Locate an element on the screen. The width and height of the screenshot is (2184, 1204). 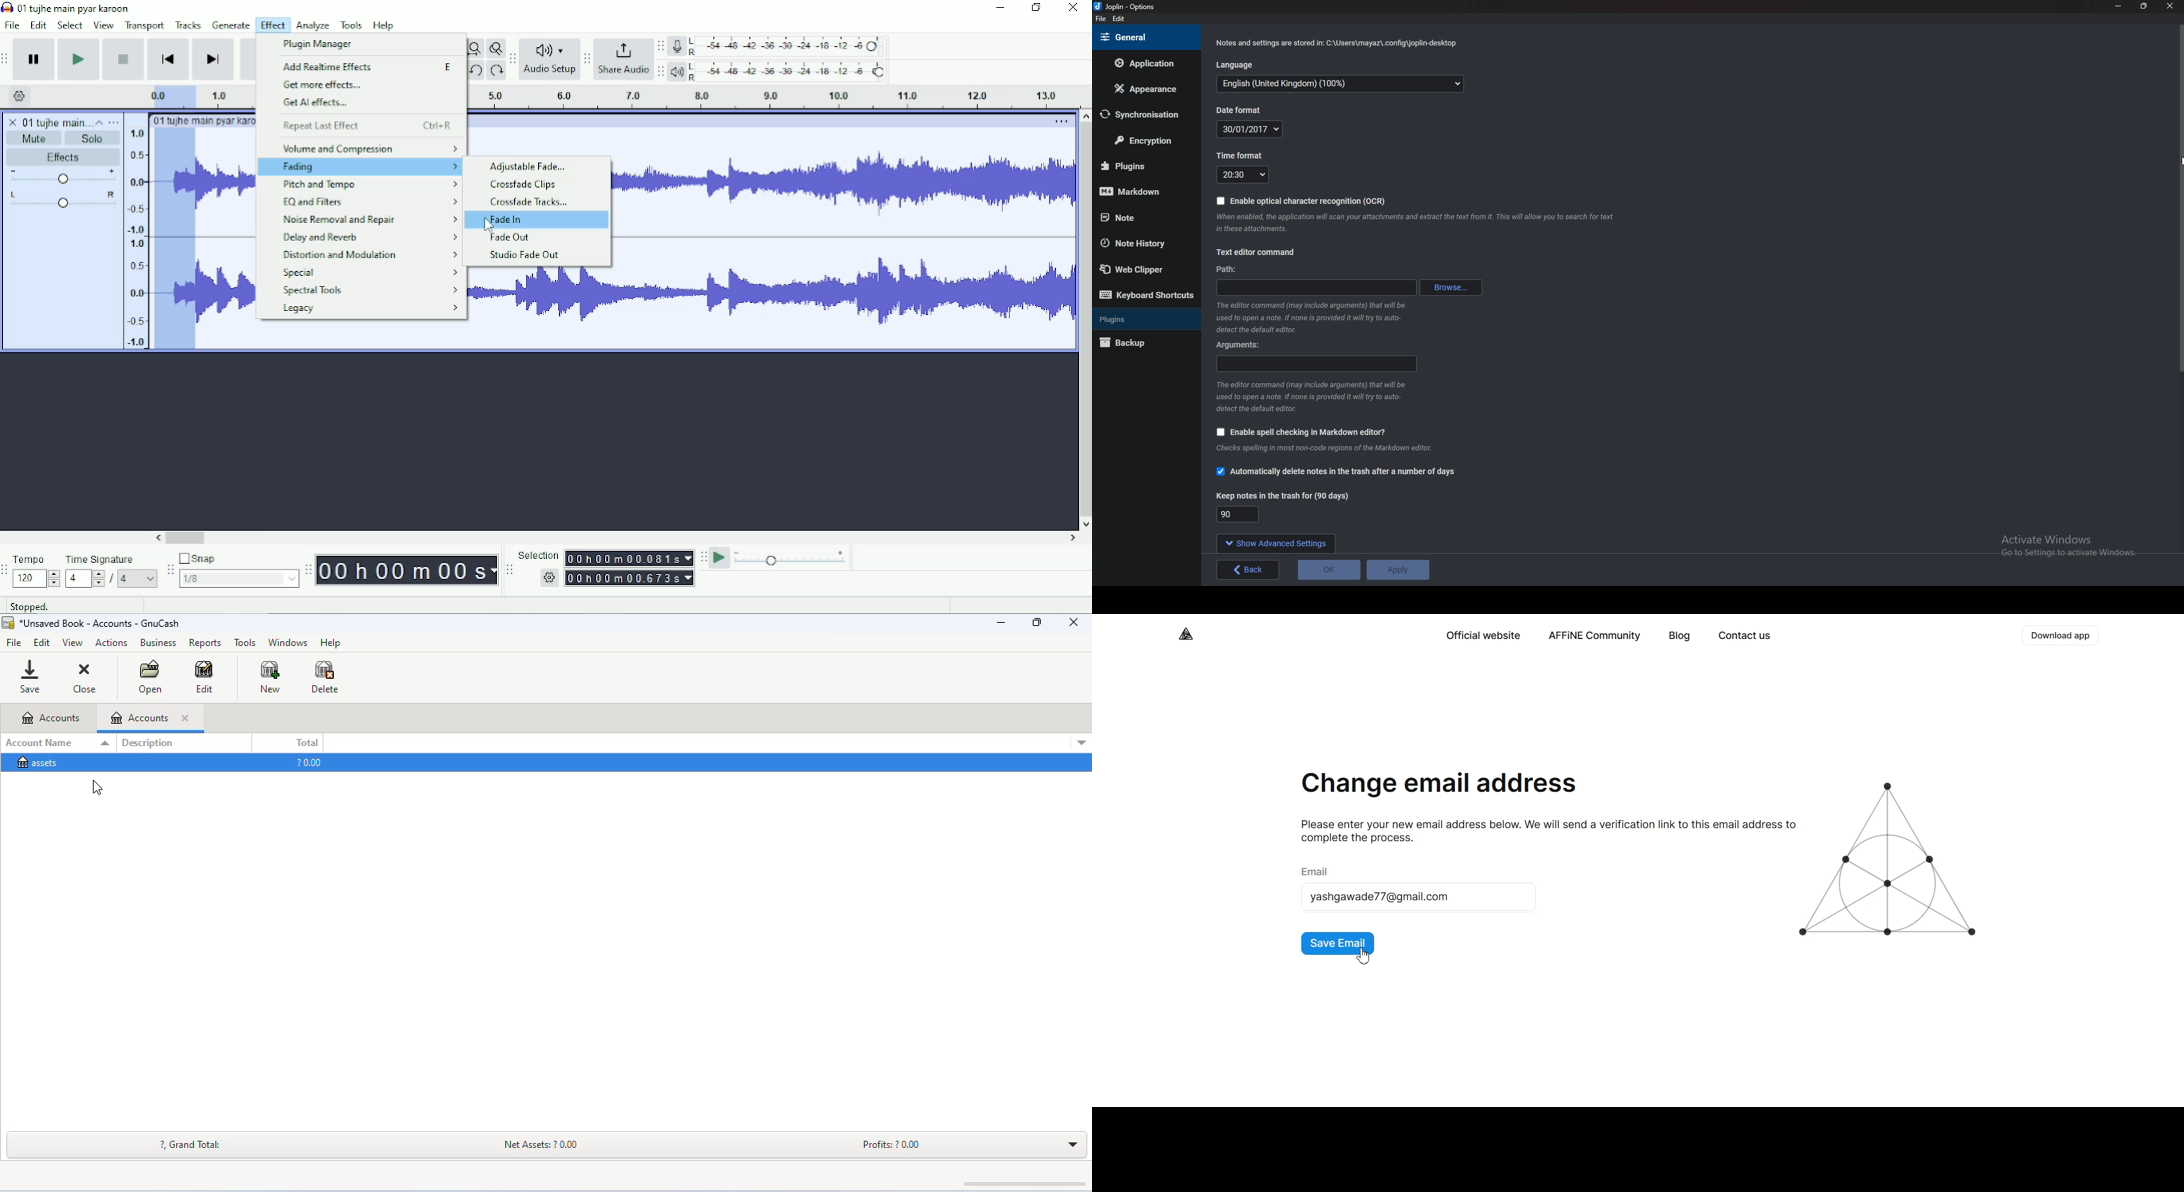
info on notes and settings is located at coordinates (1335, 44).